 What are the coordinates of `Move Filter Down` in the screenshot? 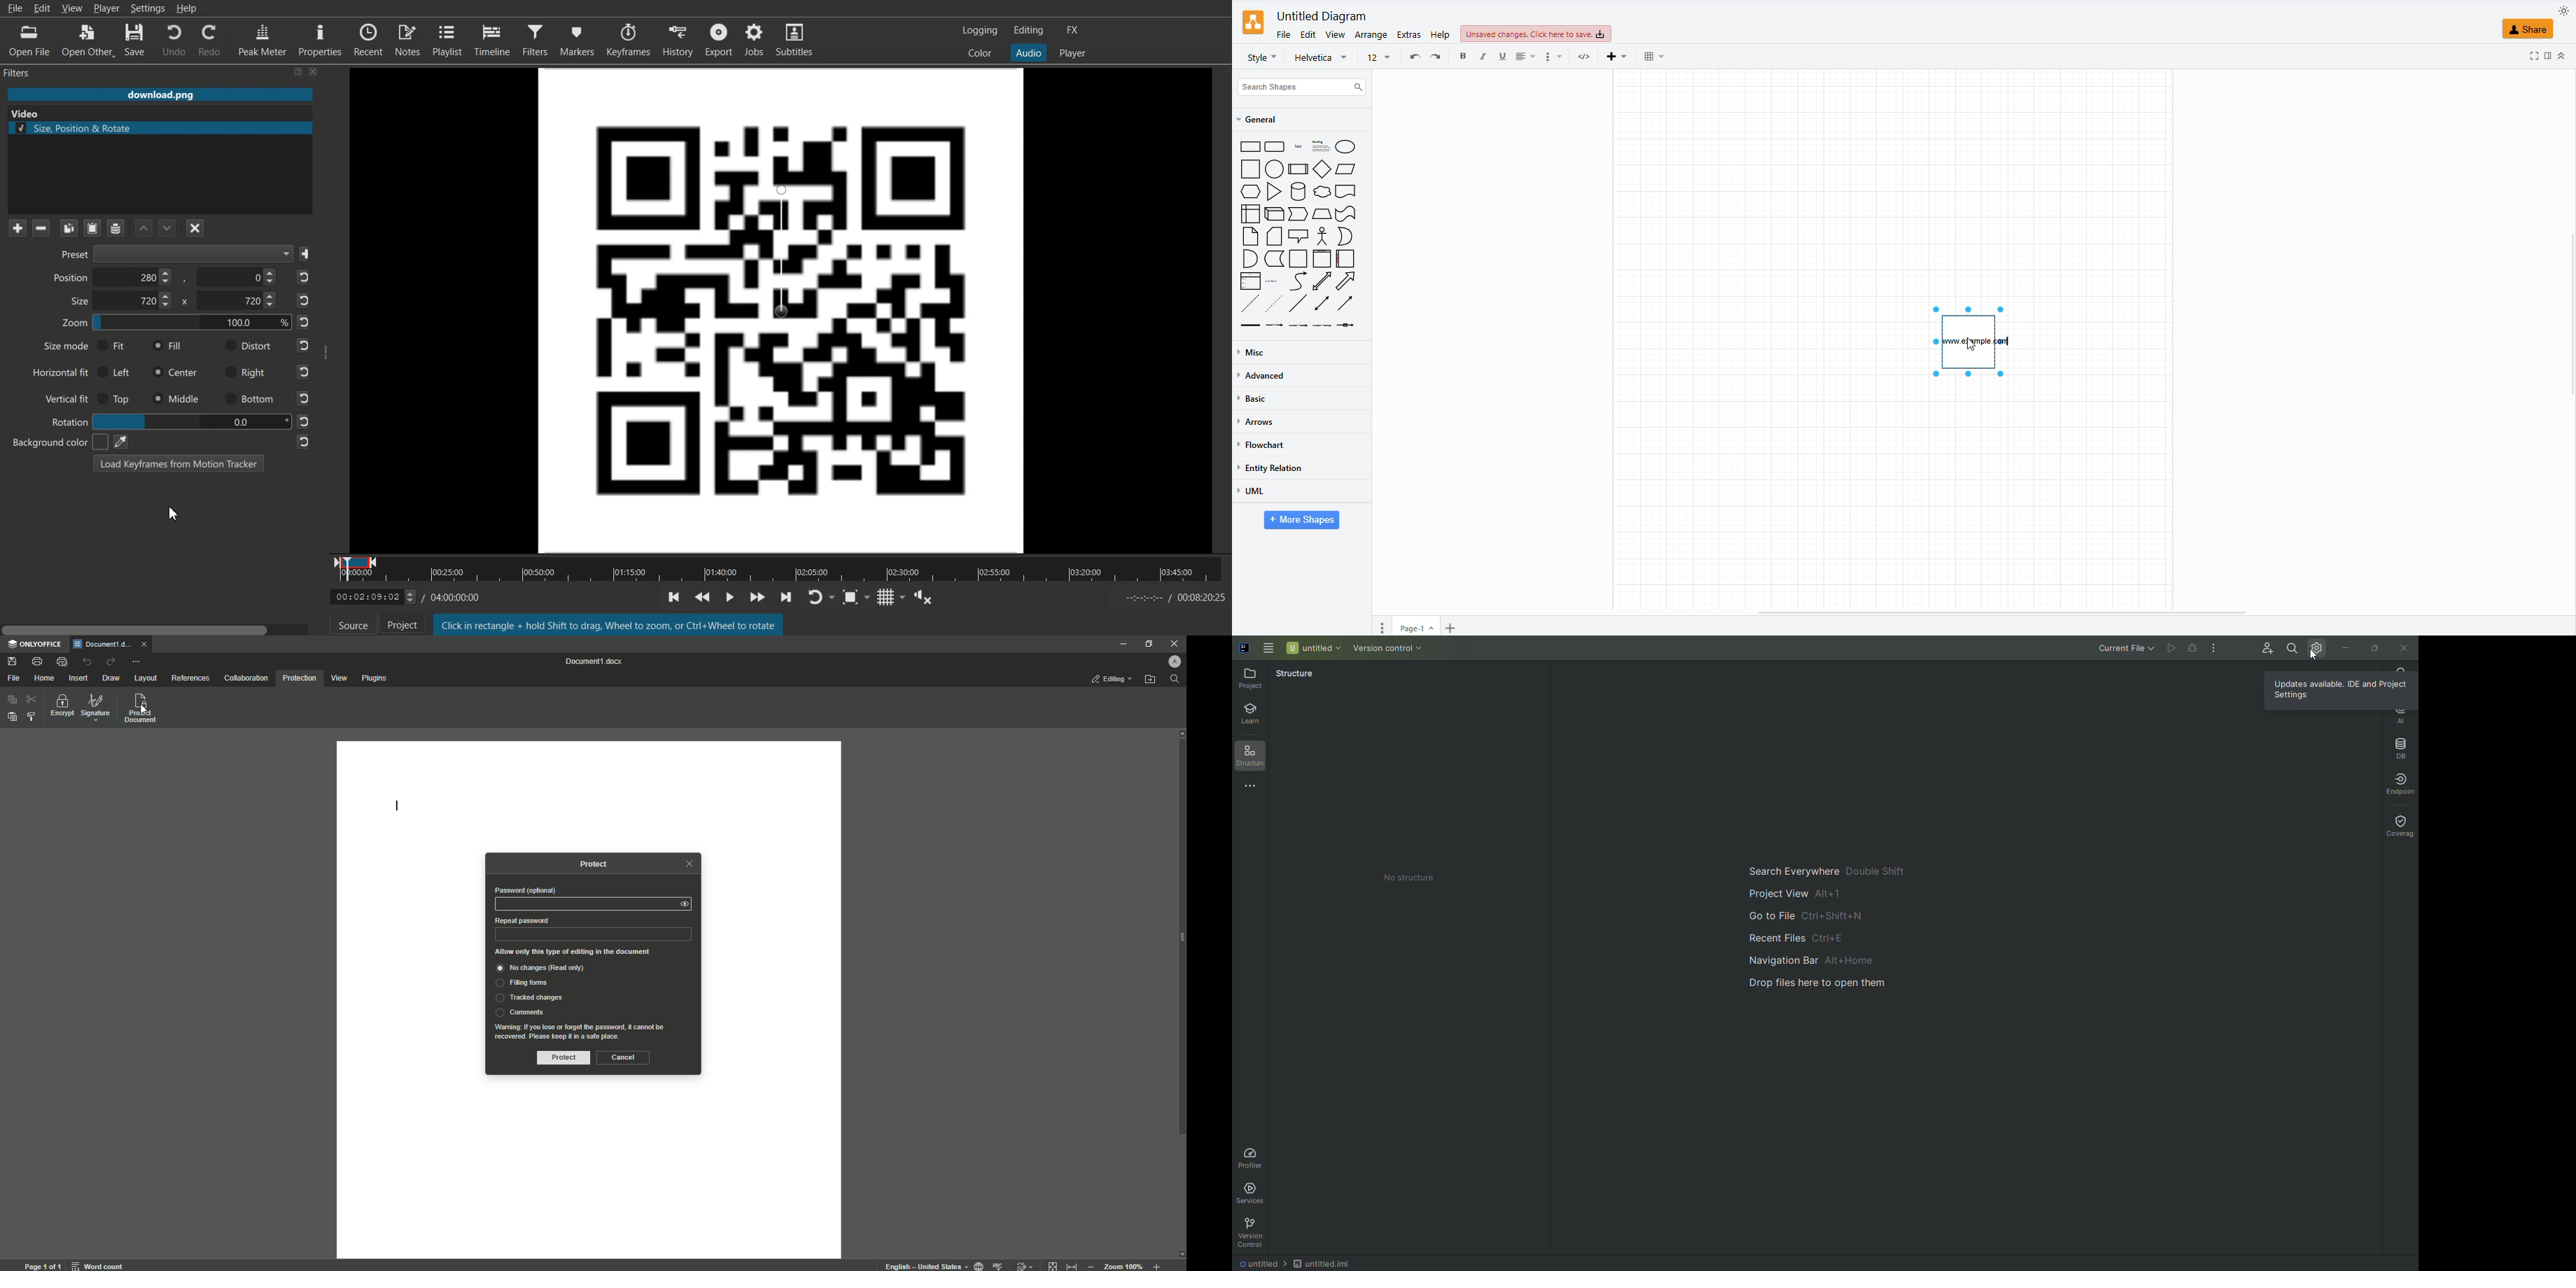 It's located at (168, 228).